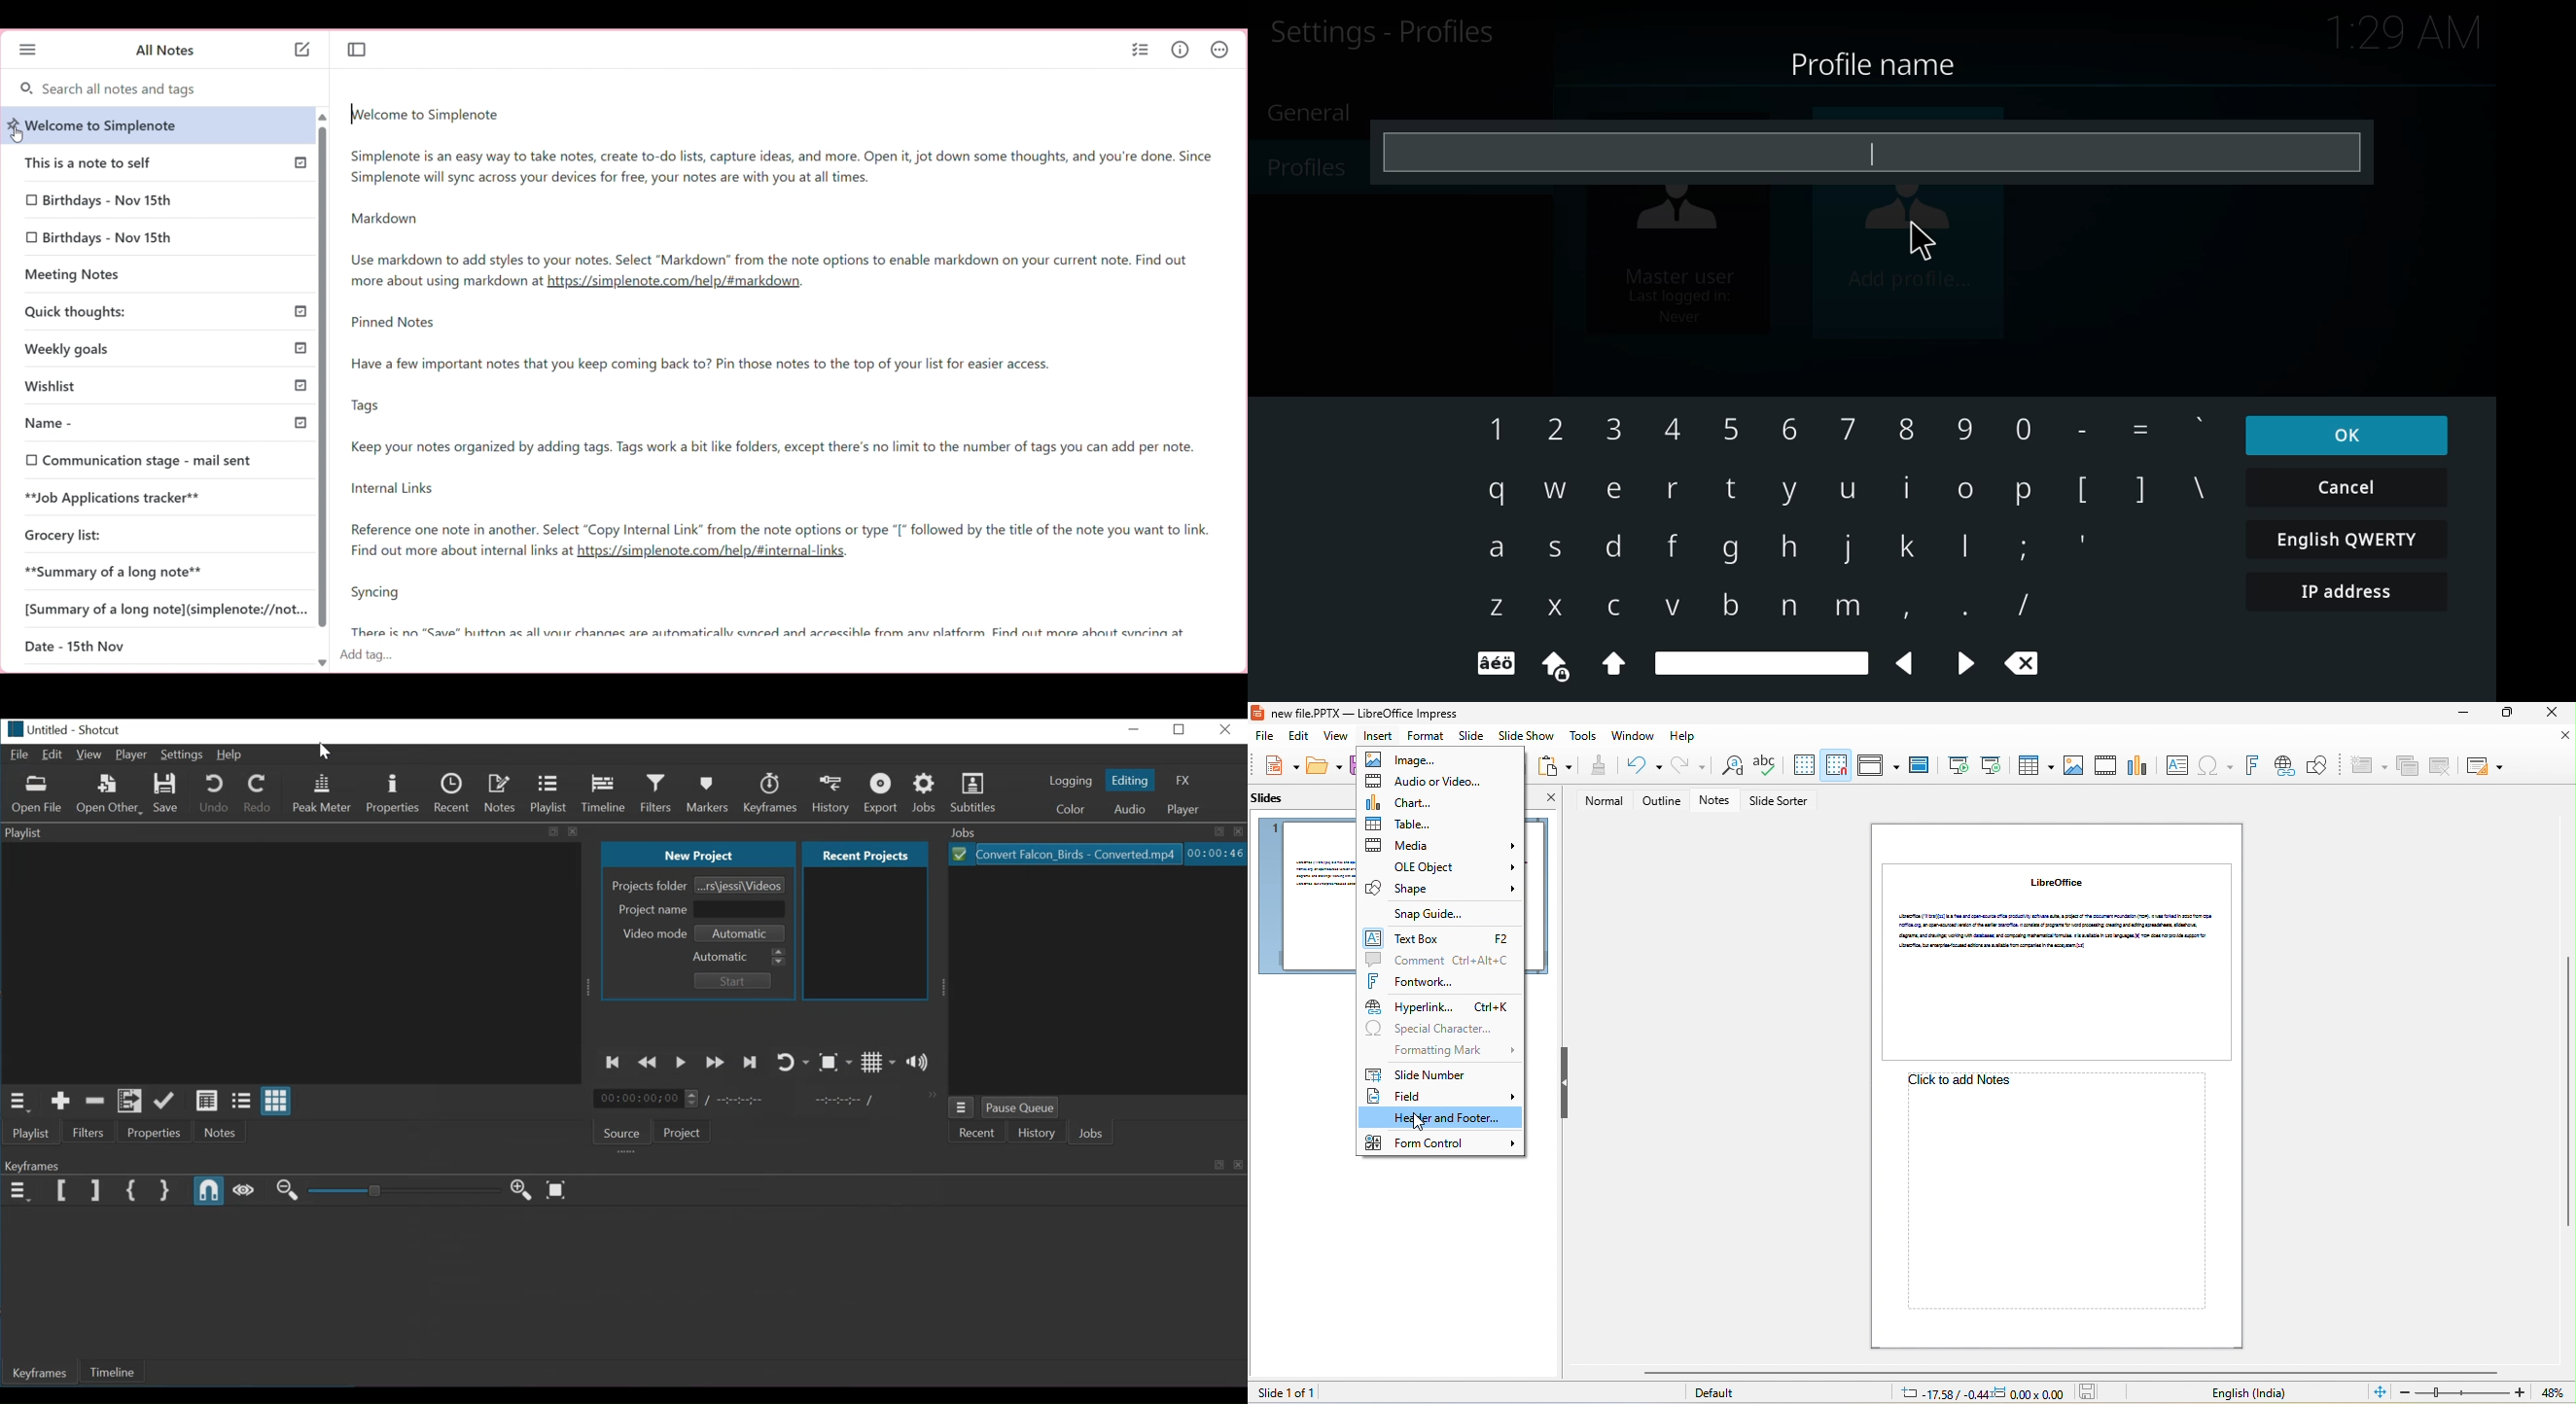  I want to click on display to grid, so click(1803, 765).